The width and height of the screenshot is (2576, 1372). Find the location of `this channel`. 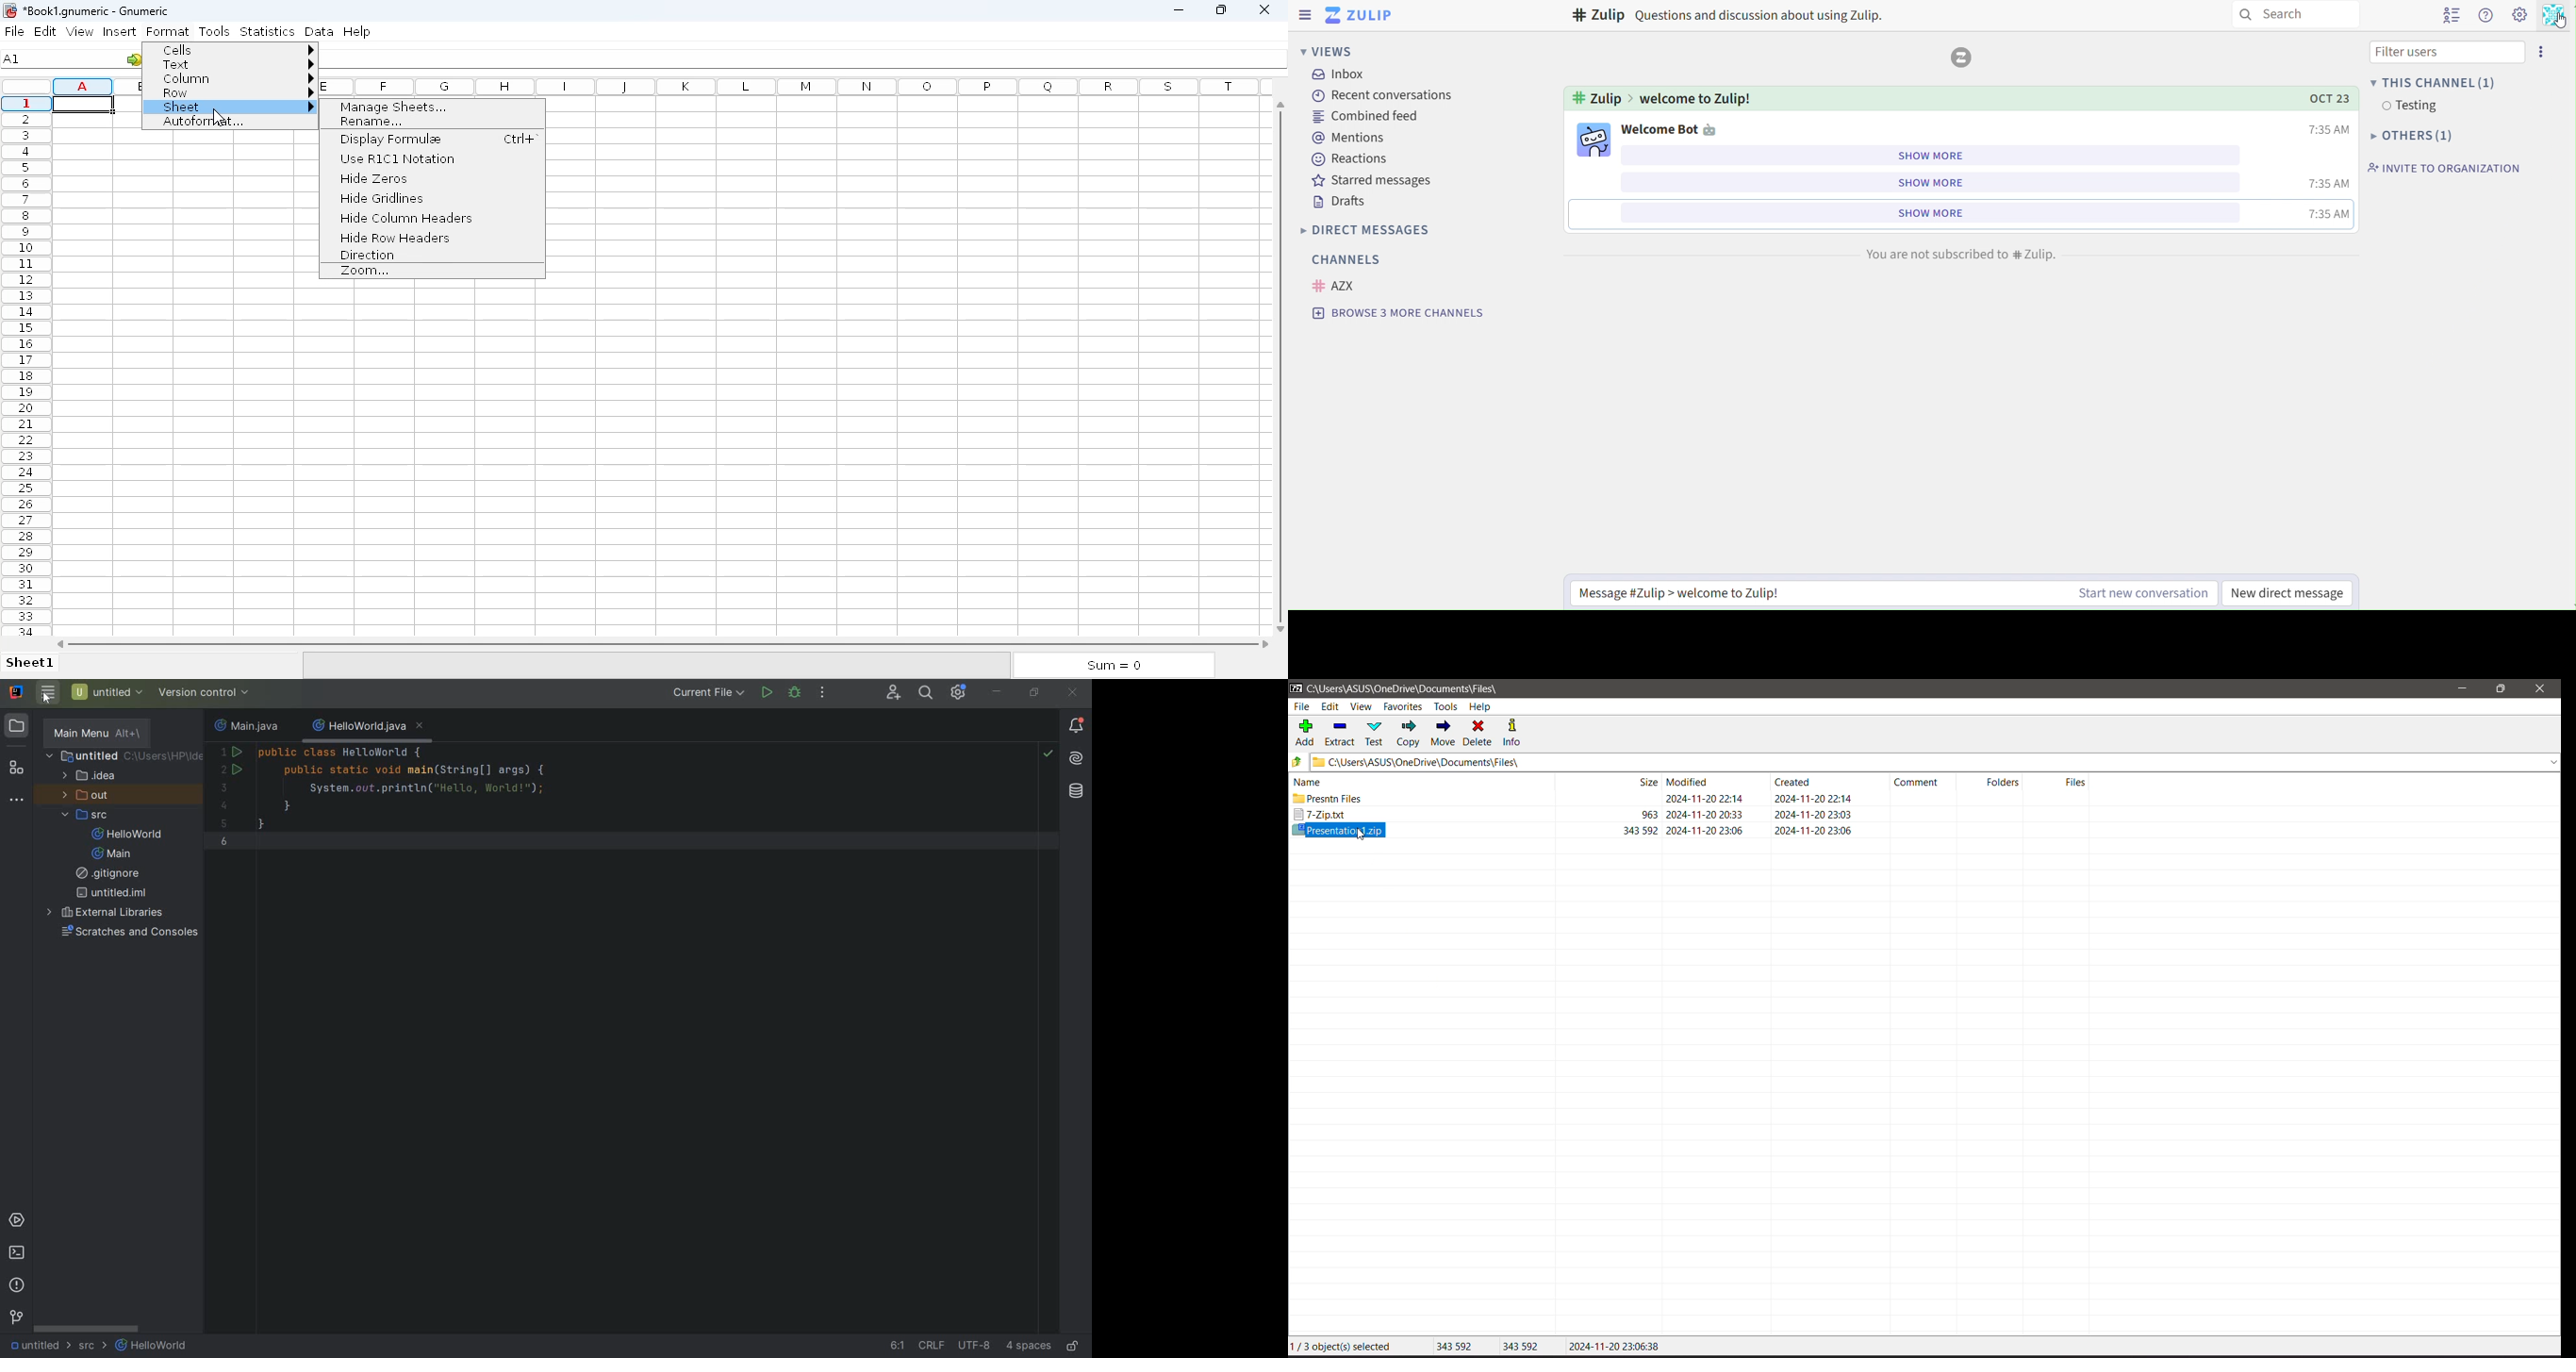

this channel is located at coordinates (2432, 82).